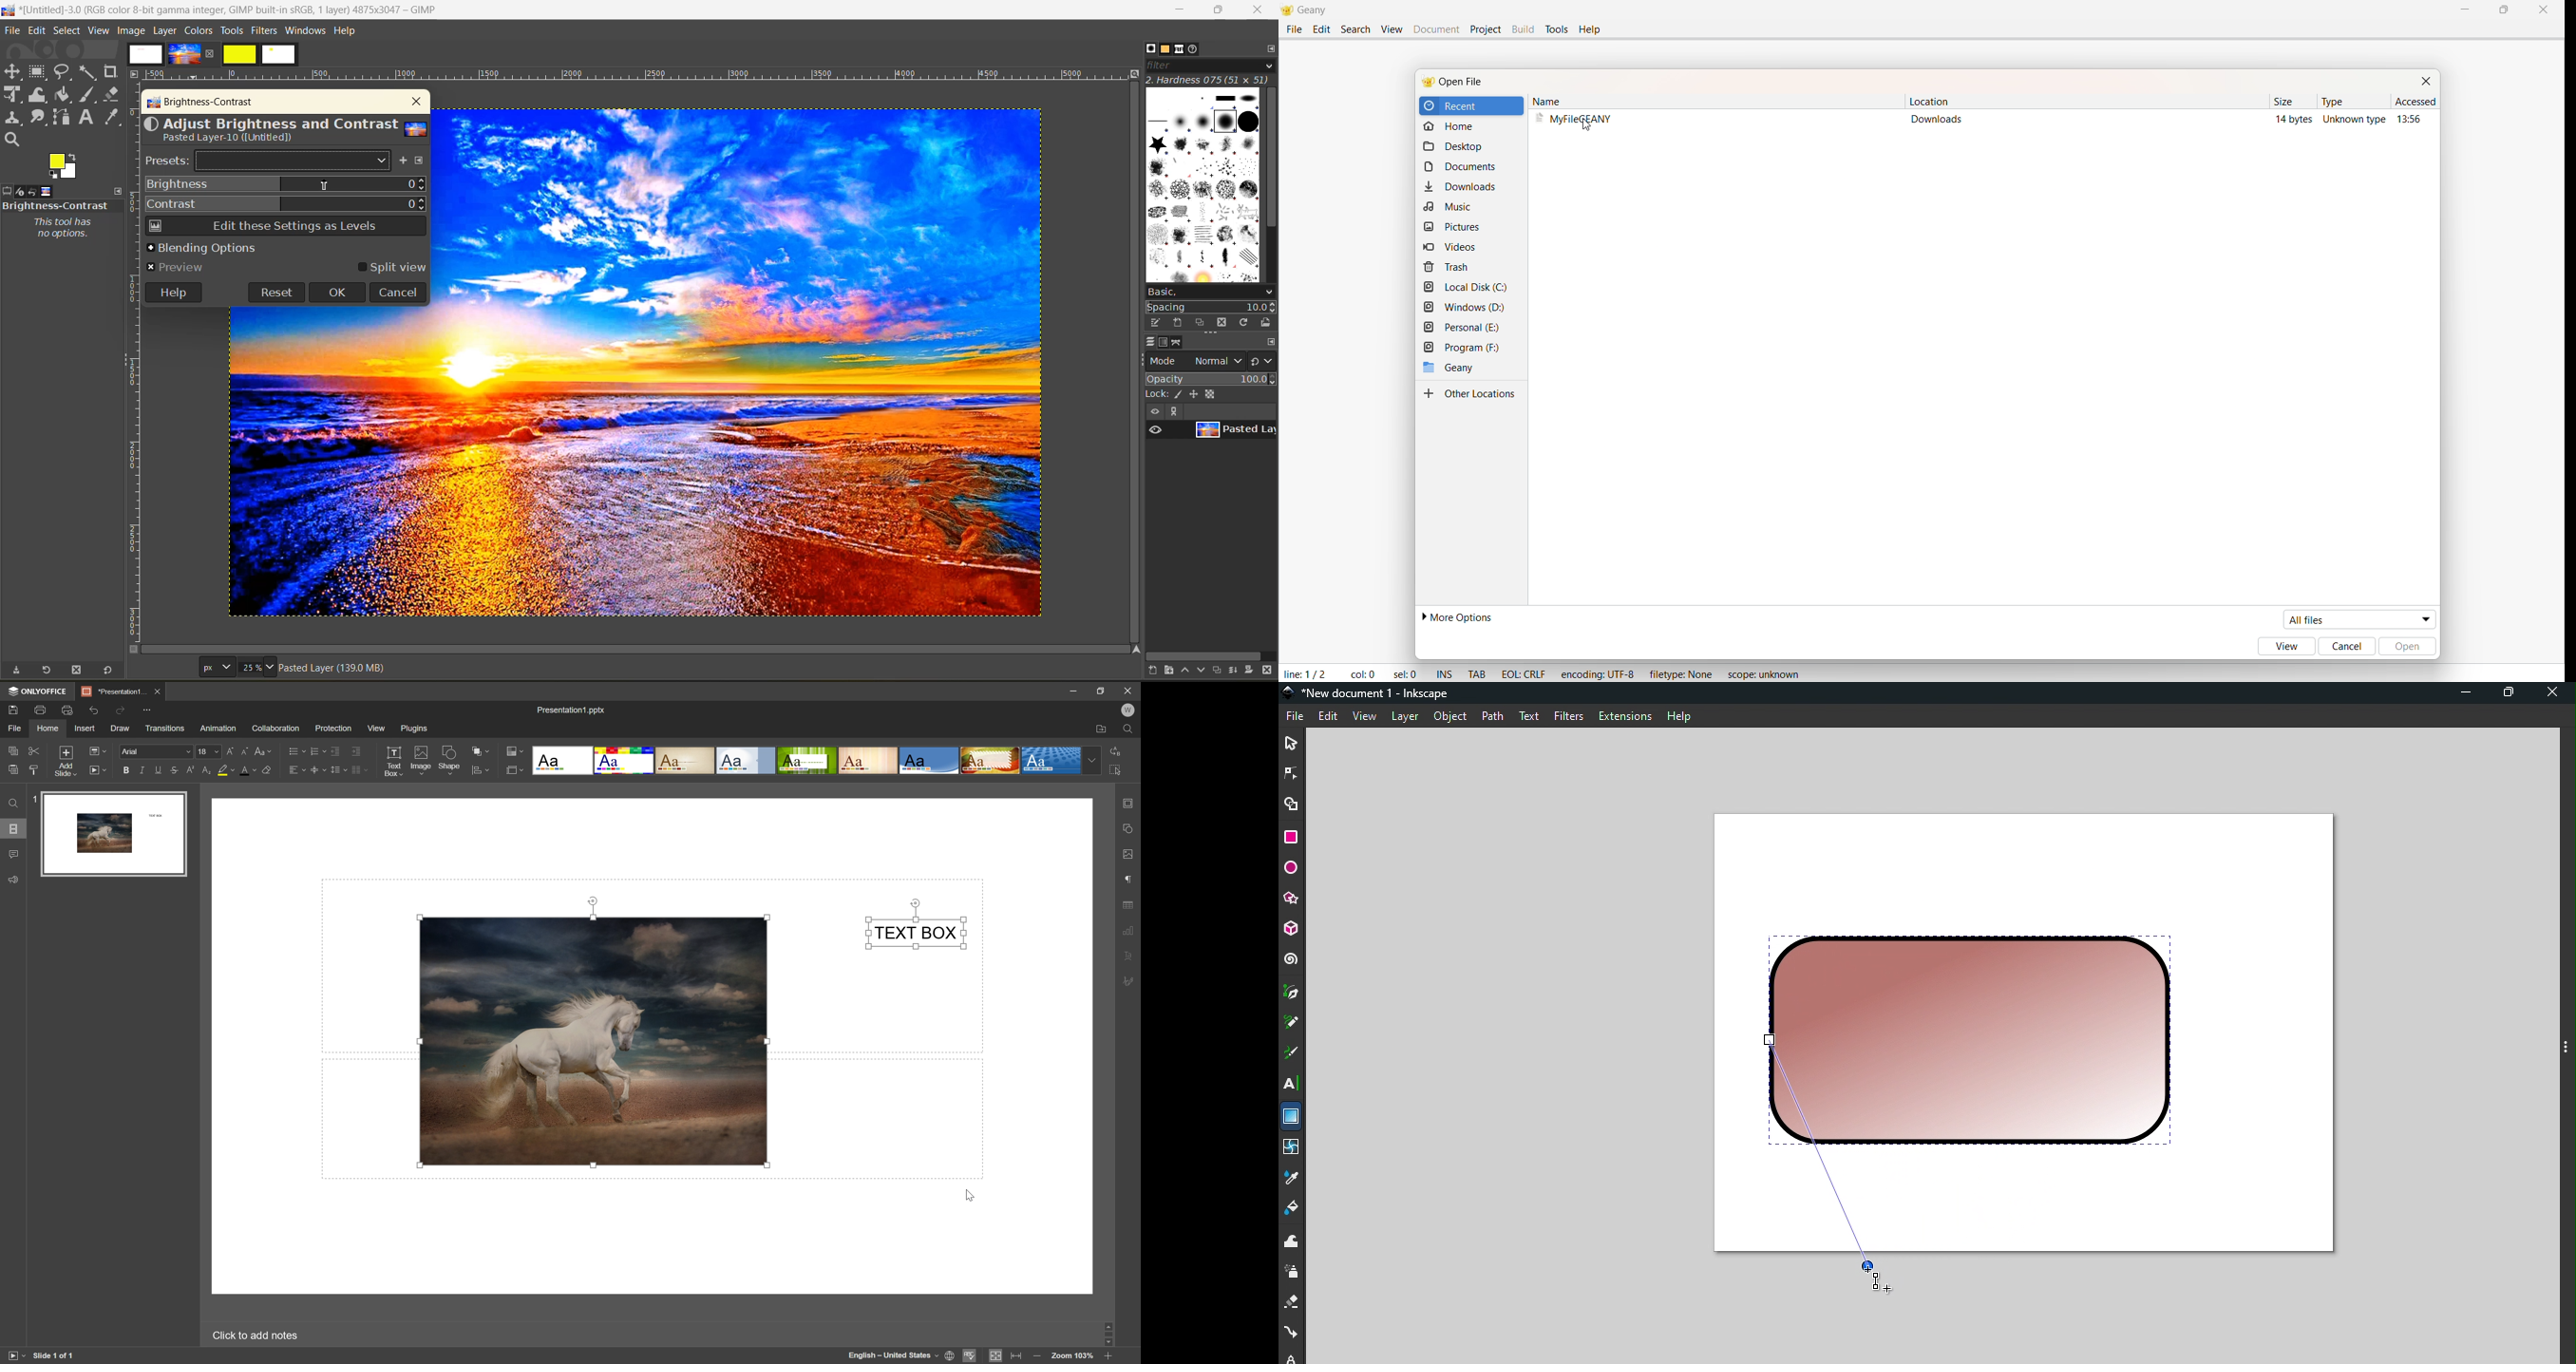 The image size is (2576, 1372). I want to click on cut, so click(35, 750).